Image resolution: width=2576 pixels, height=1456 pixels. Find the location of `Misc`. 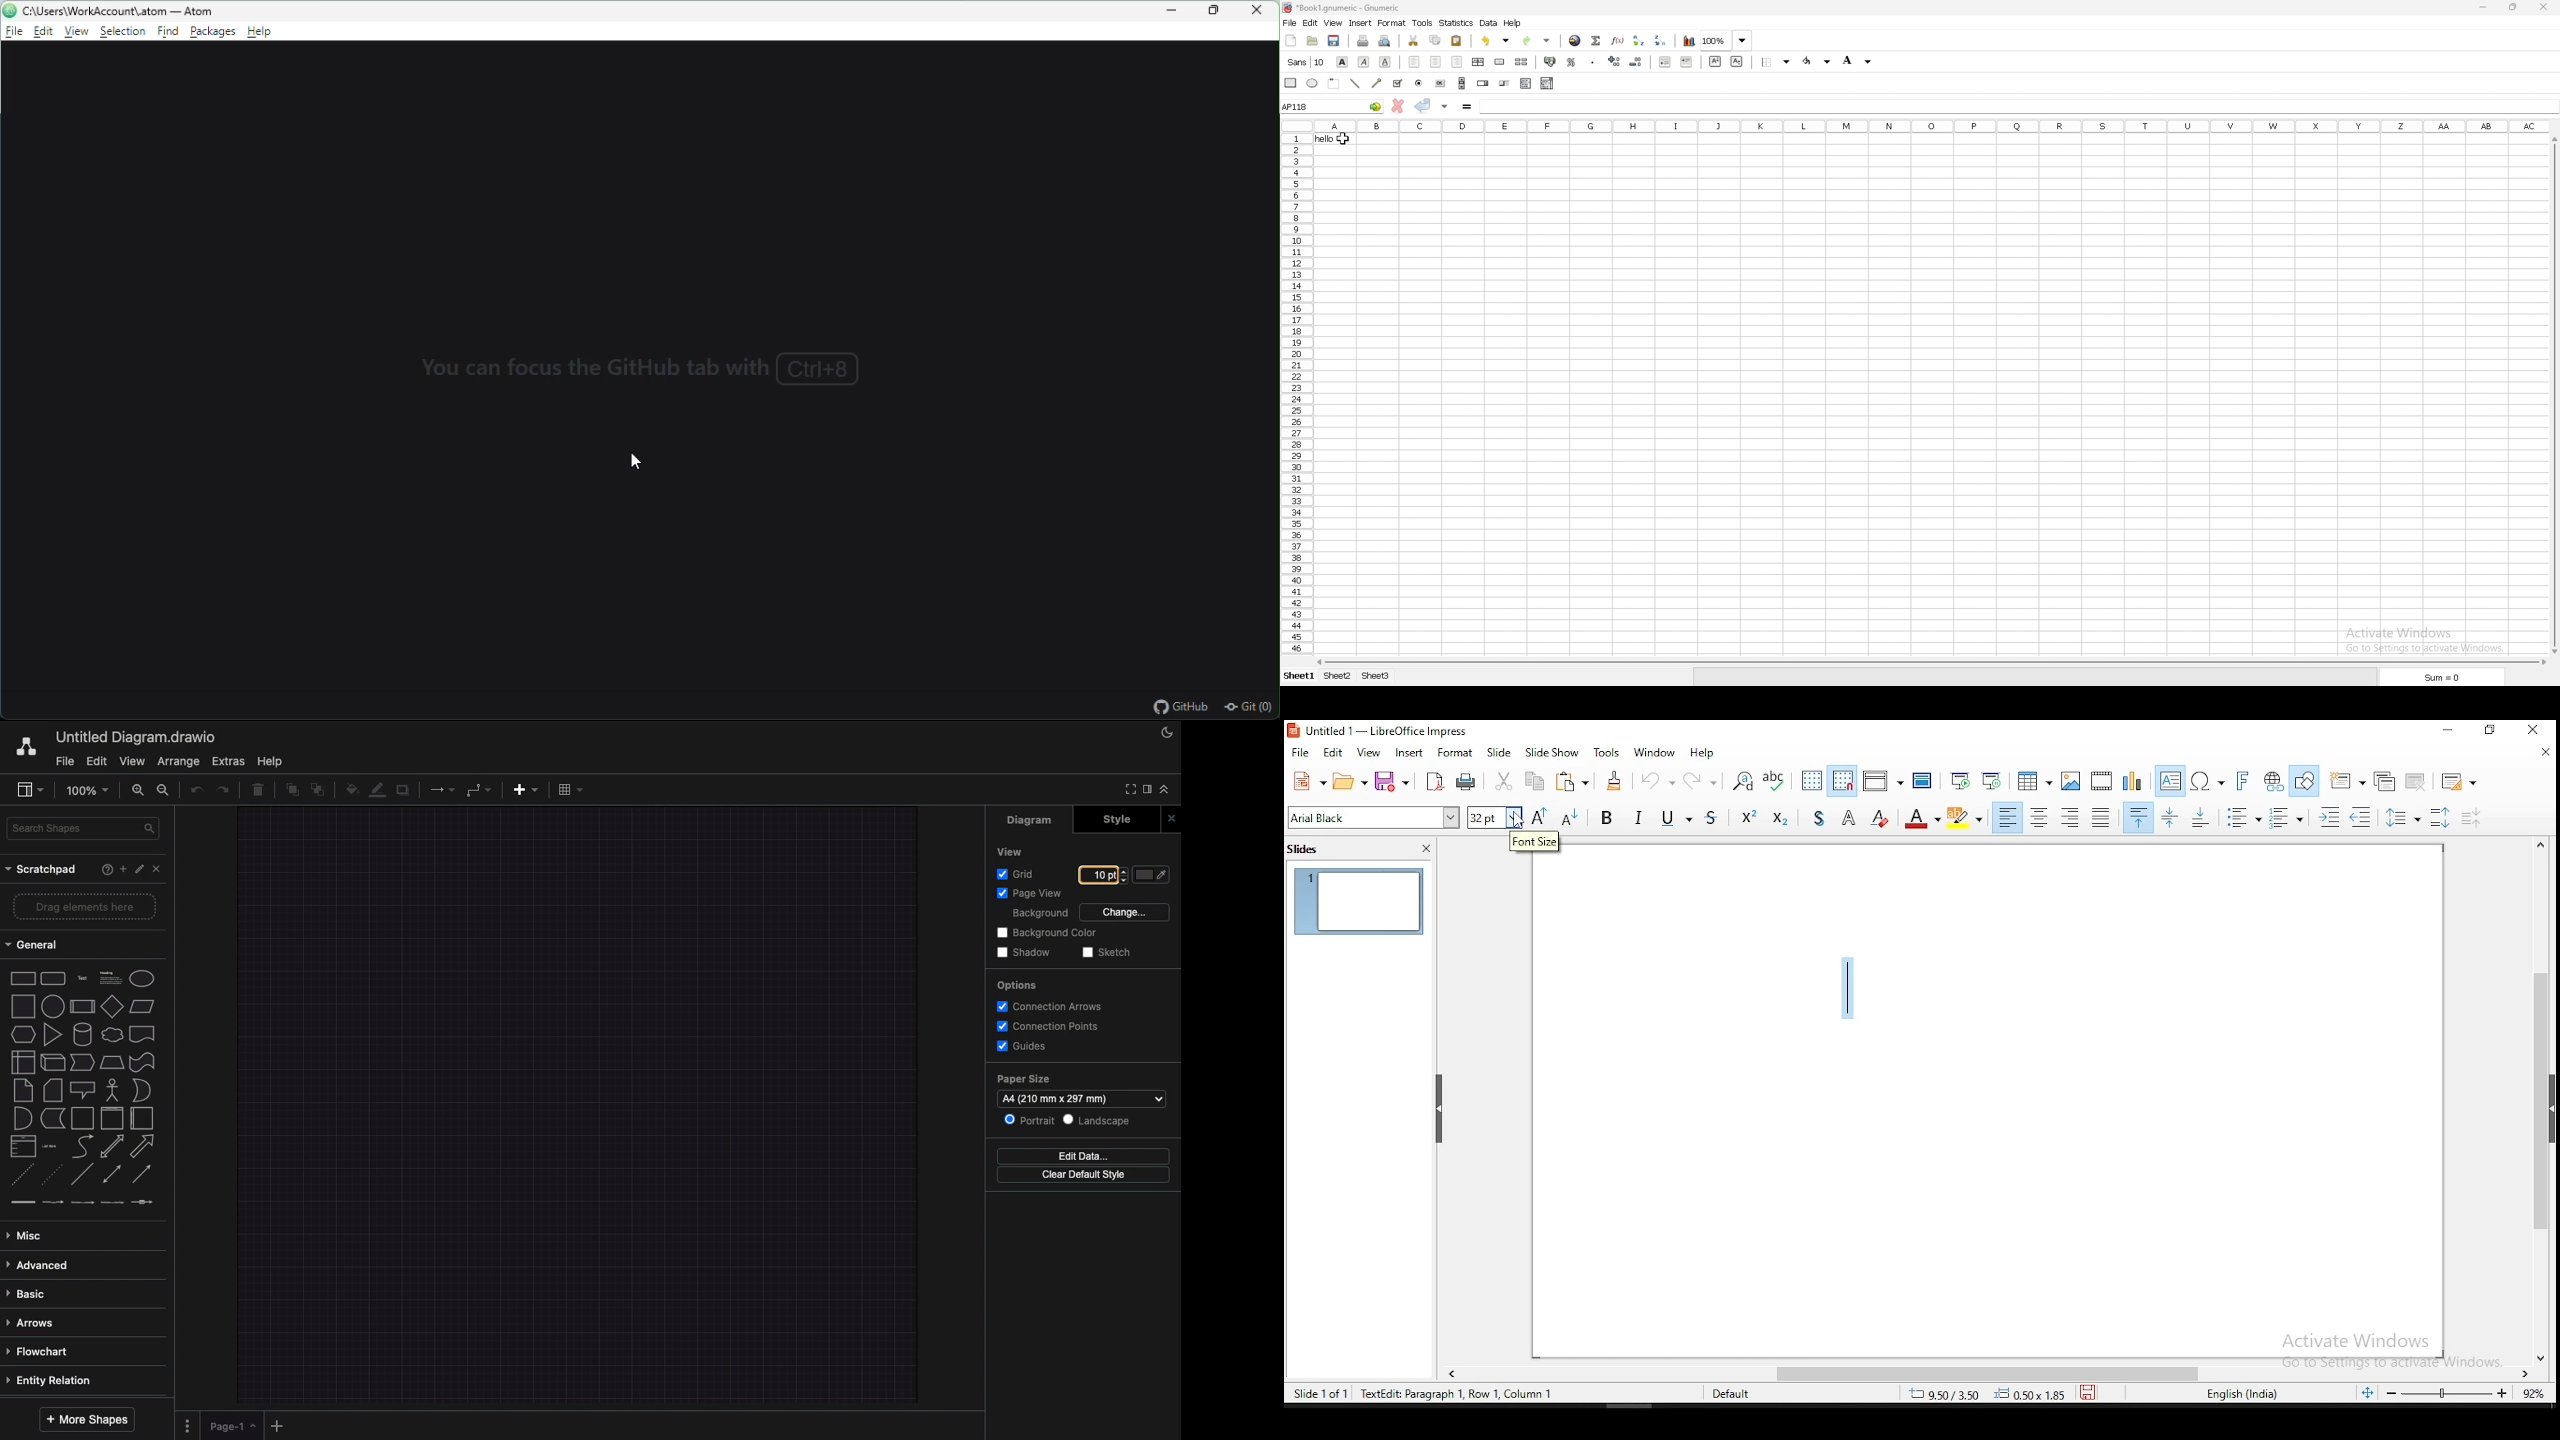

Misc is located at coordinates (30, 1235).